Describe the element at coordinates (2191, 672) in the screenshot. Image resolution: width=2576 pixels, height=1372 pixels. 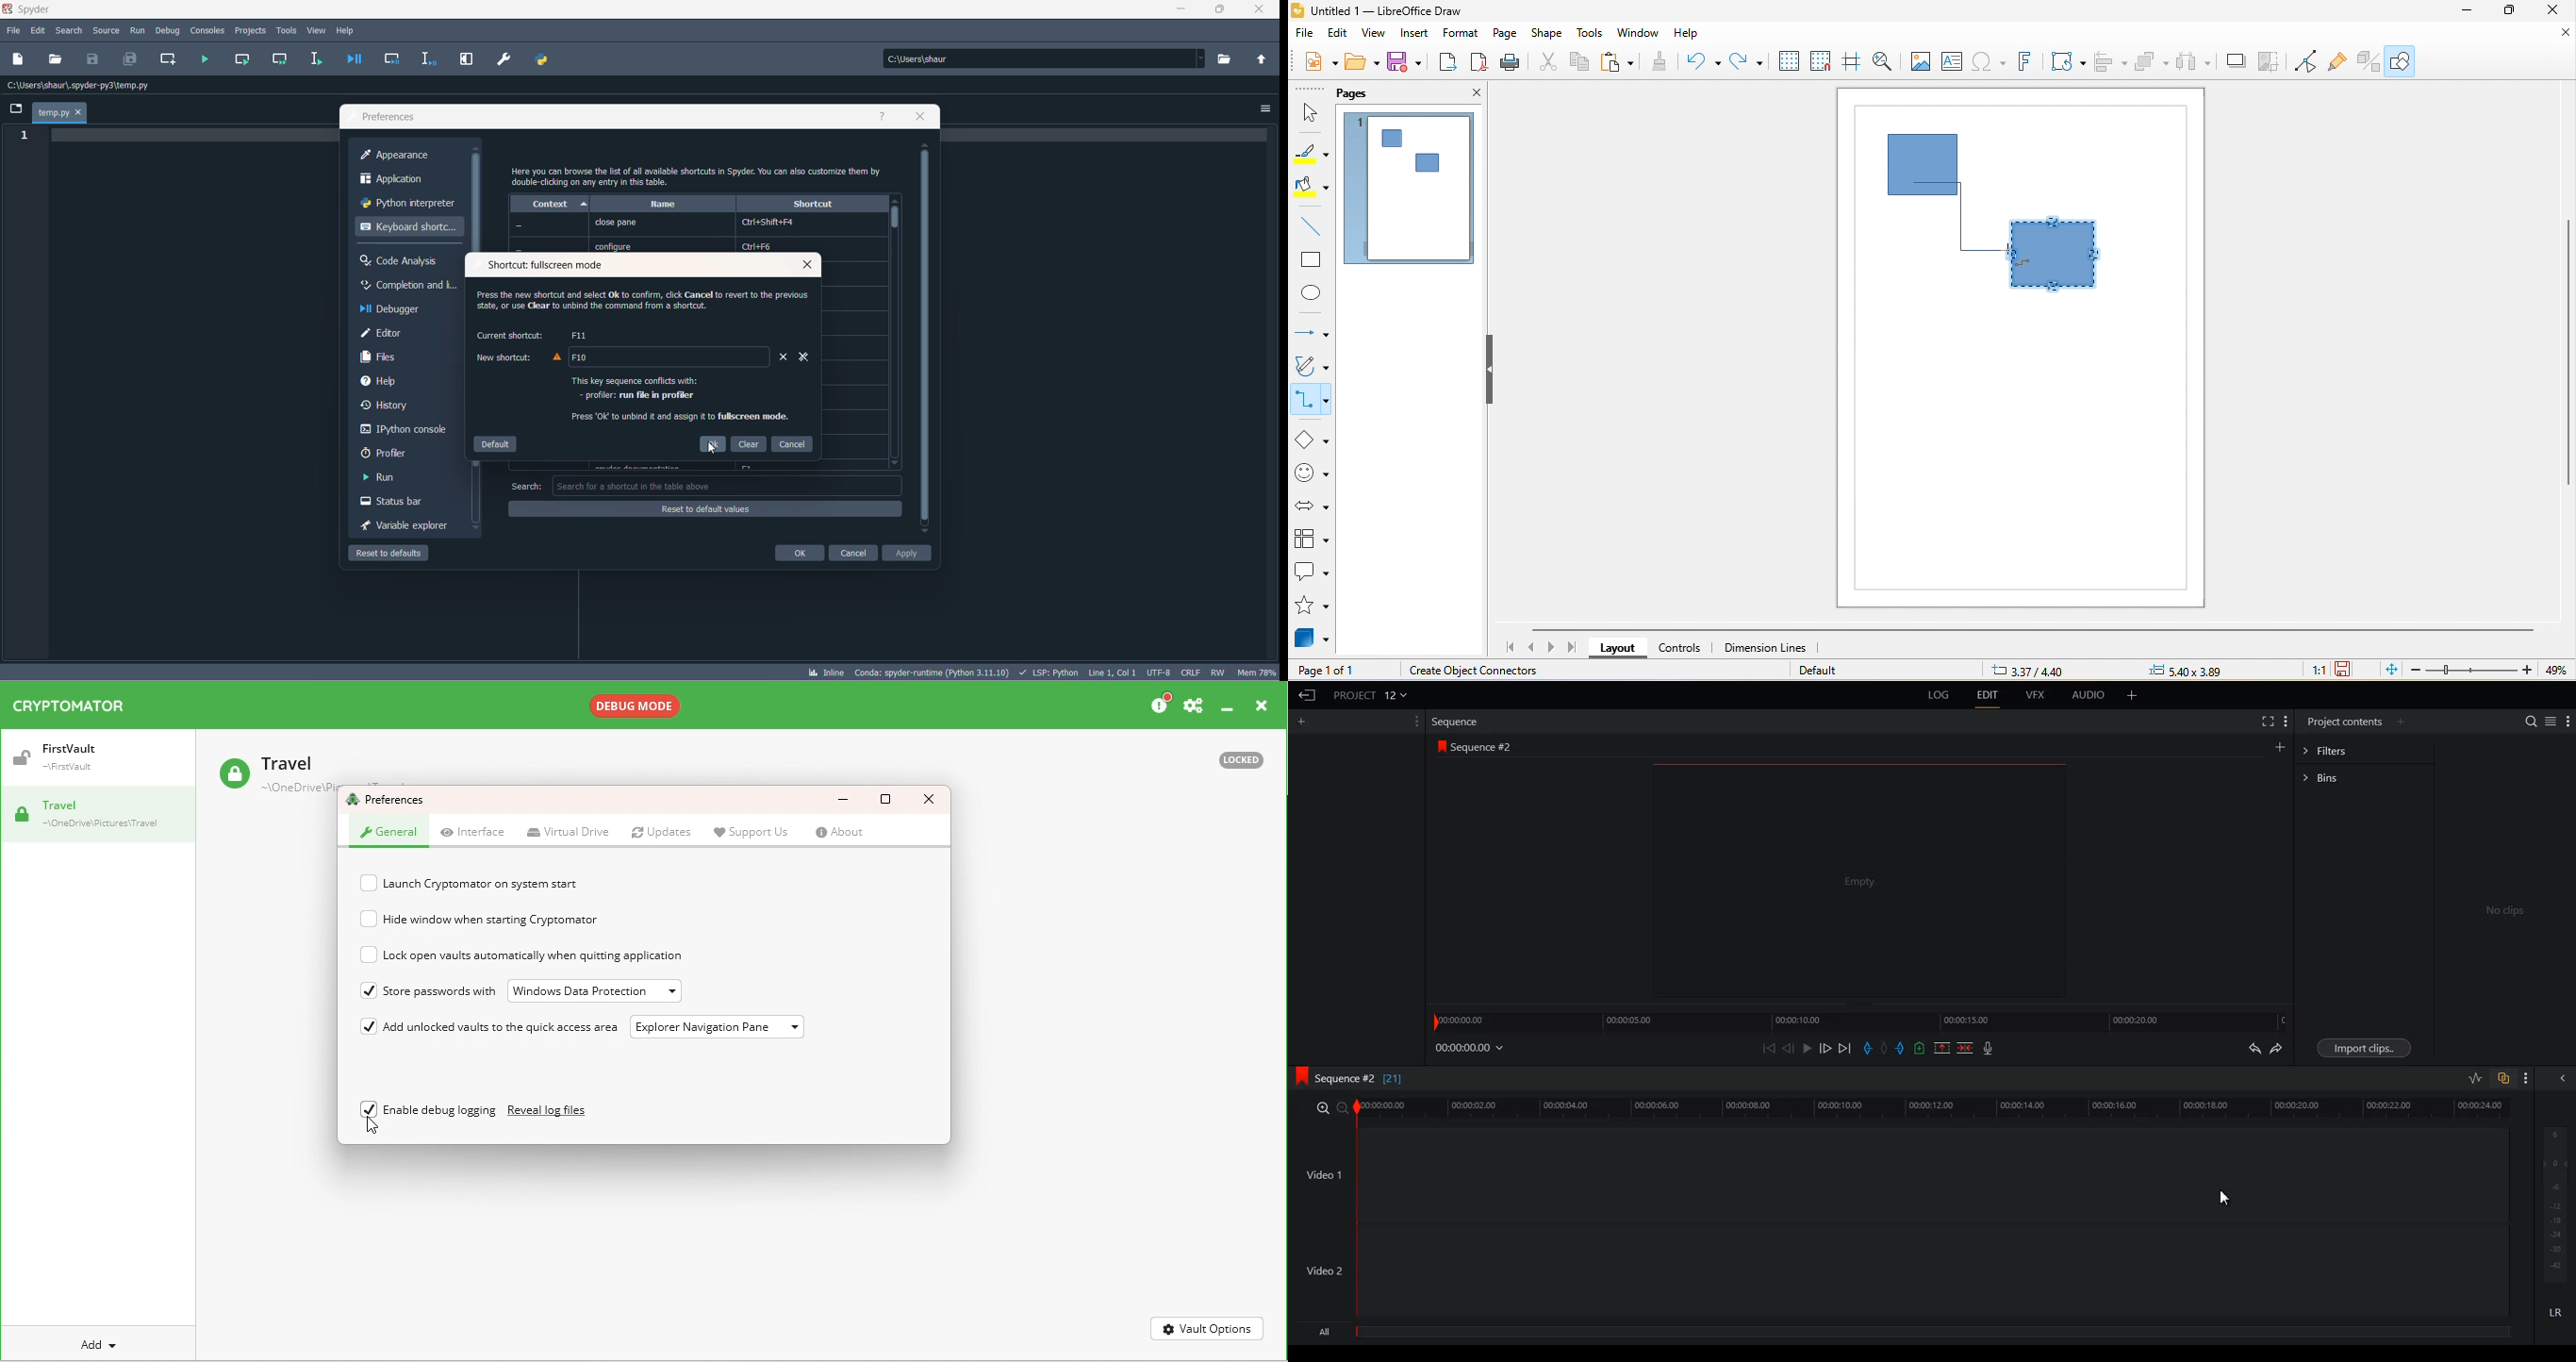
I see `0.00x0.00` at that location.